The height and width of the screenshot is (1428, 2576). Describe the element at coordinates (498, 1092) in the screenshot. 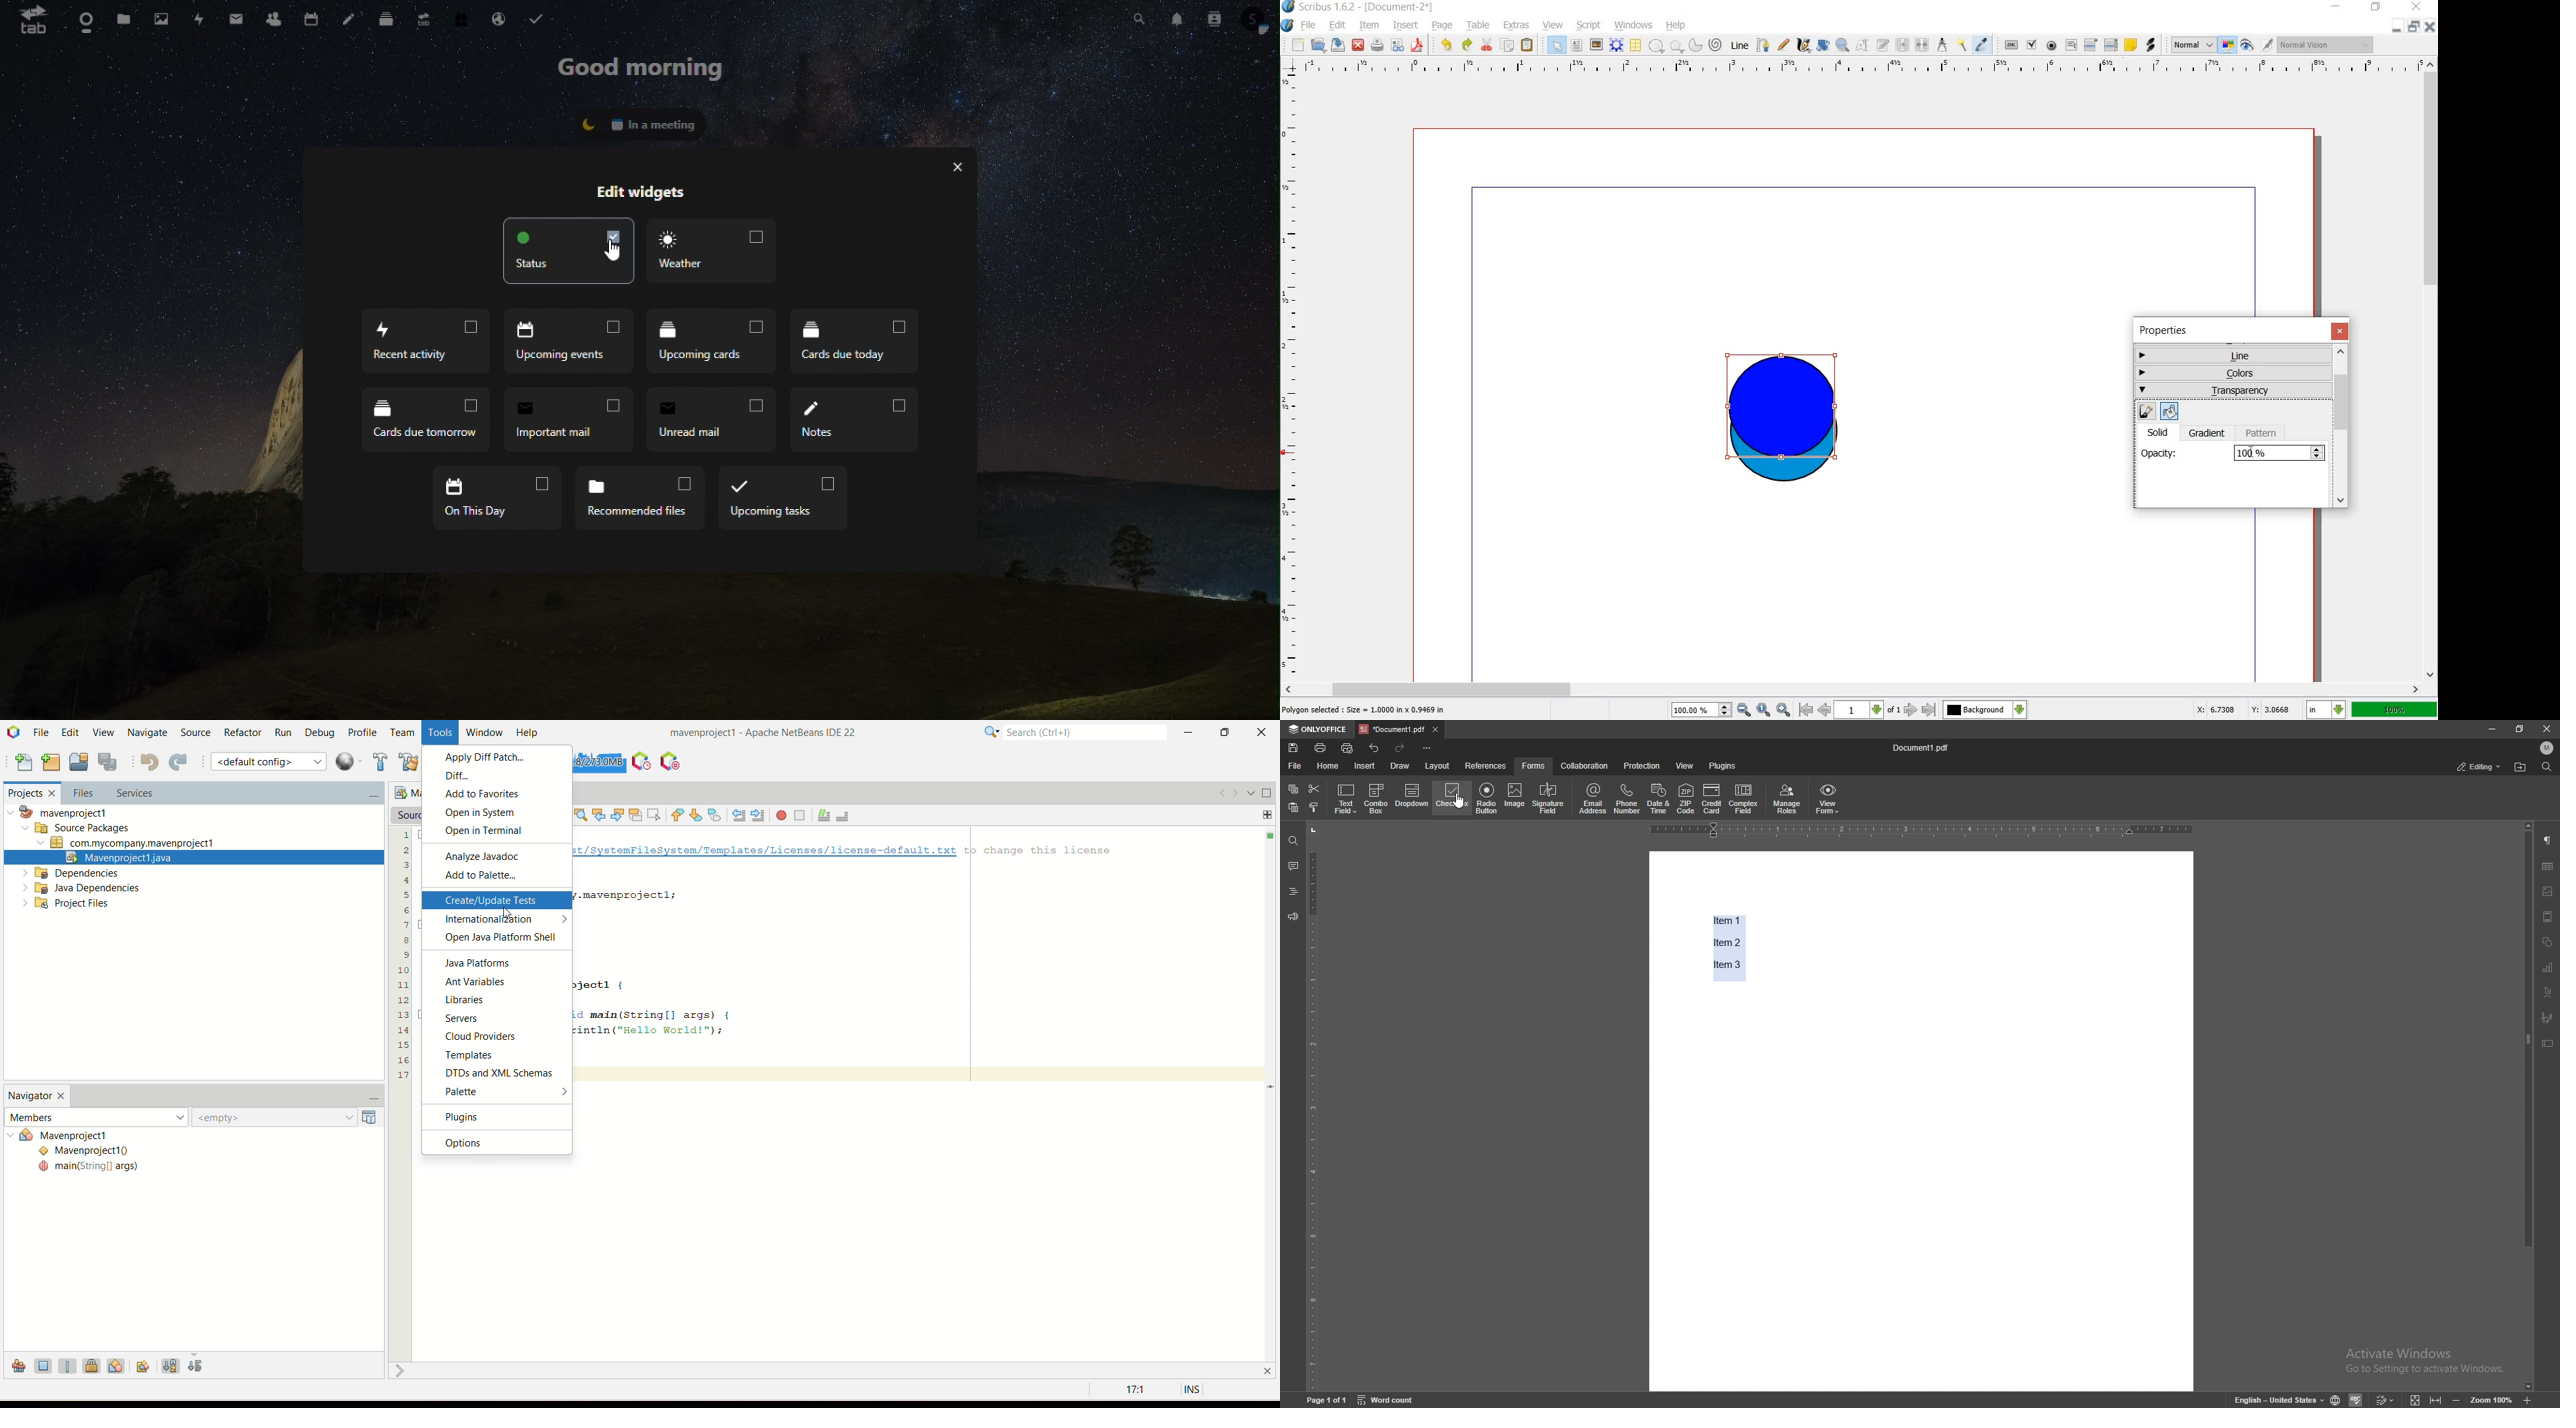

I see `palette` at that location.